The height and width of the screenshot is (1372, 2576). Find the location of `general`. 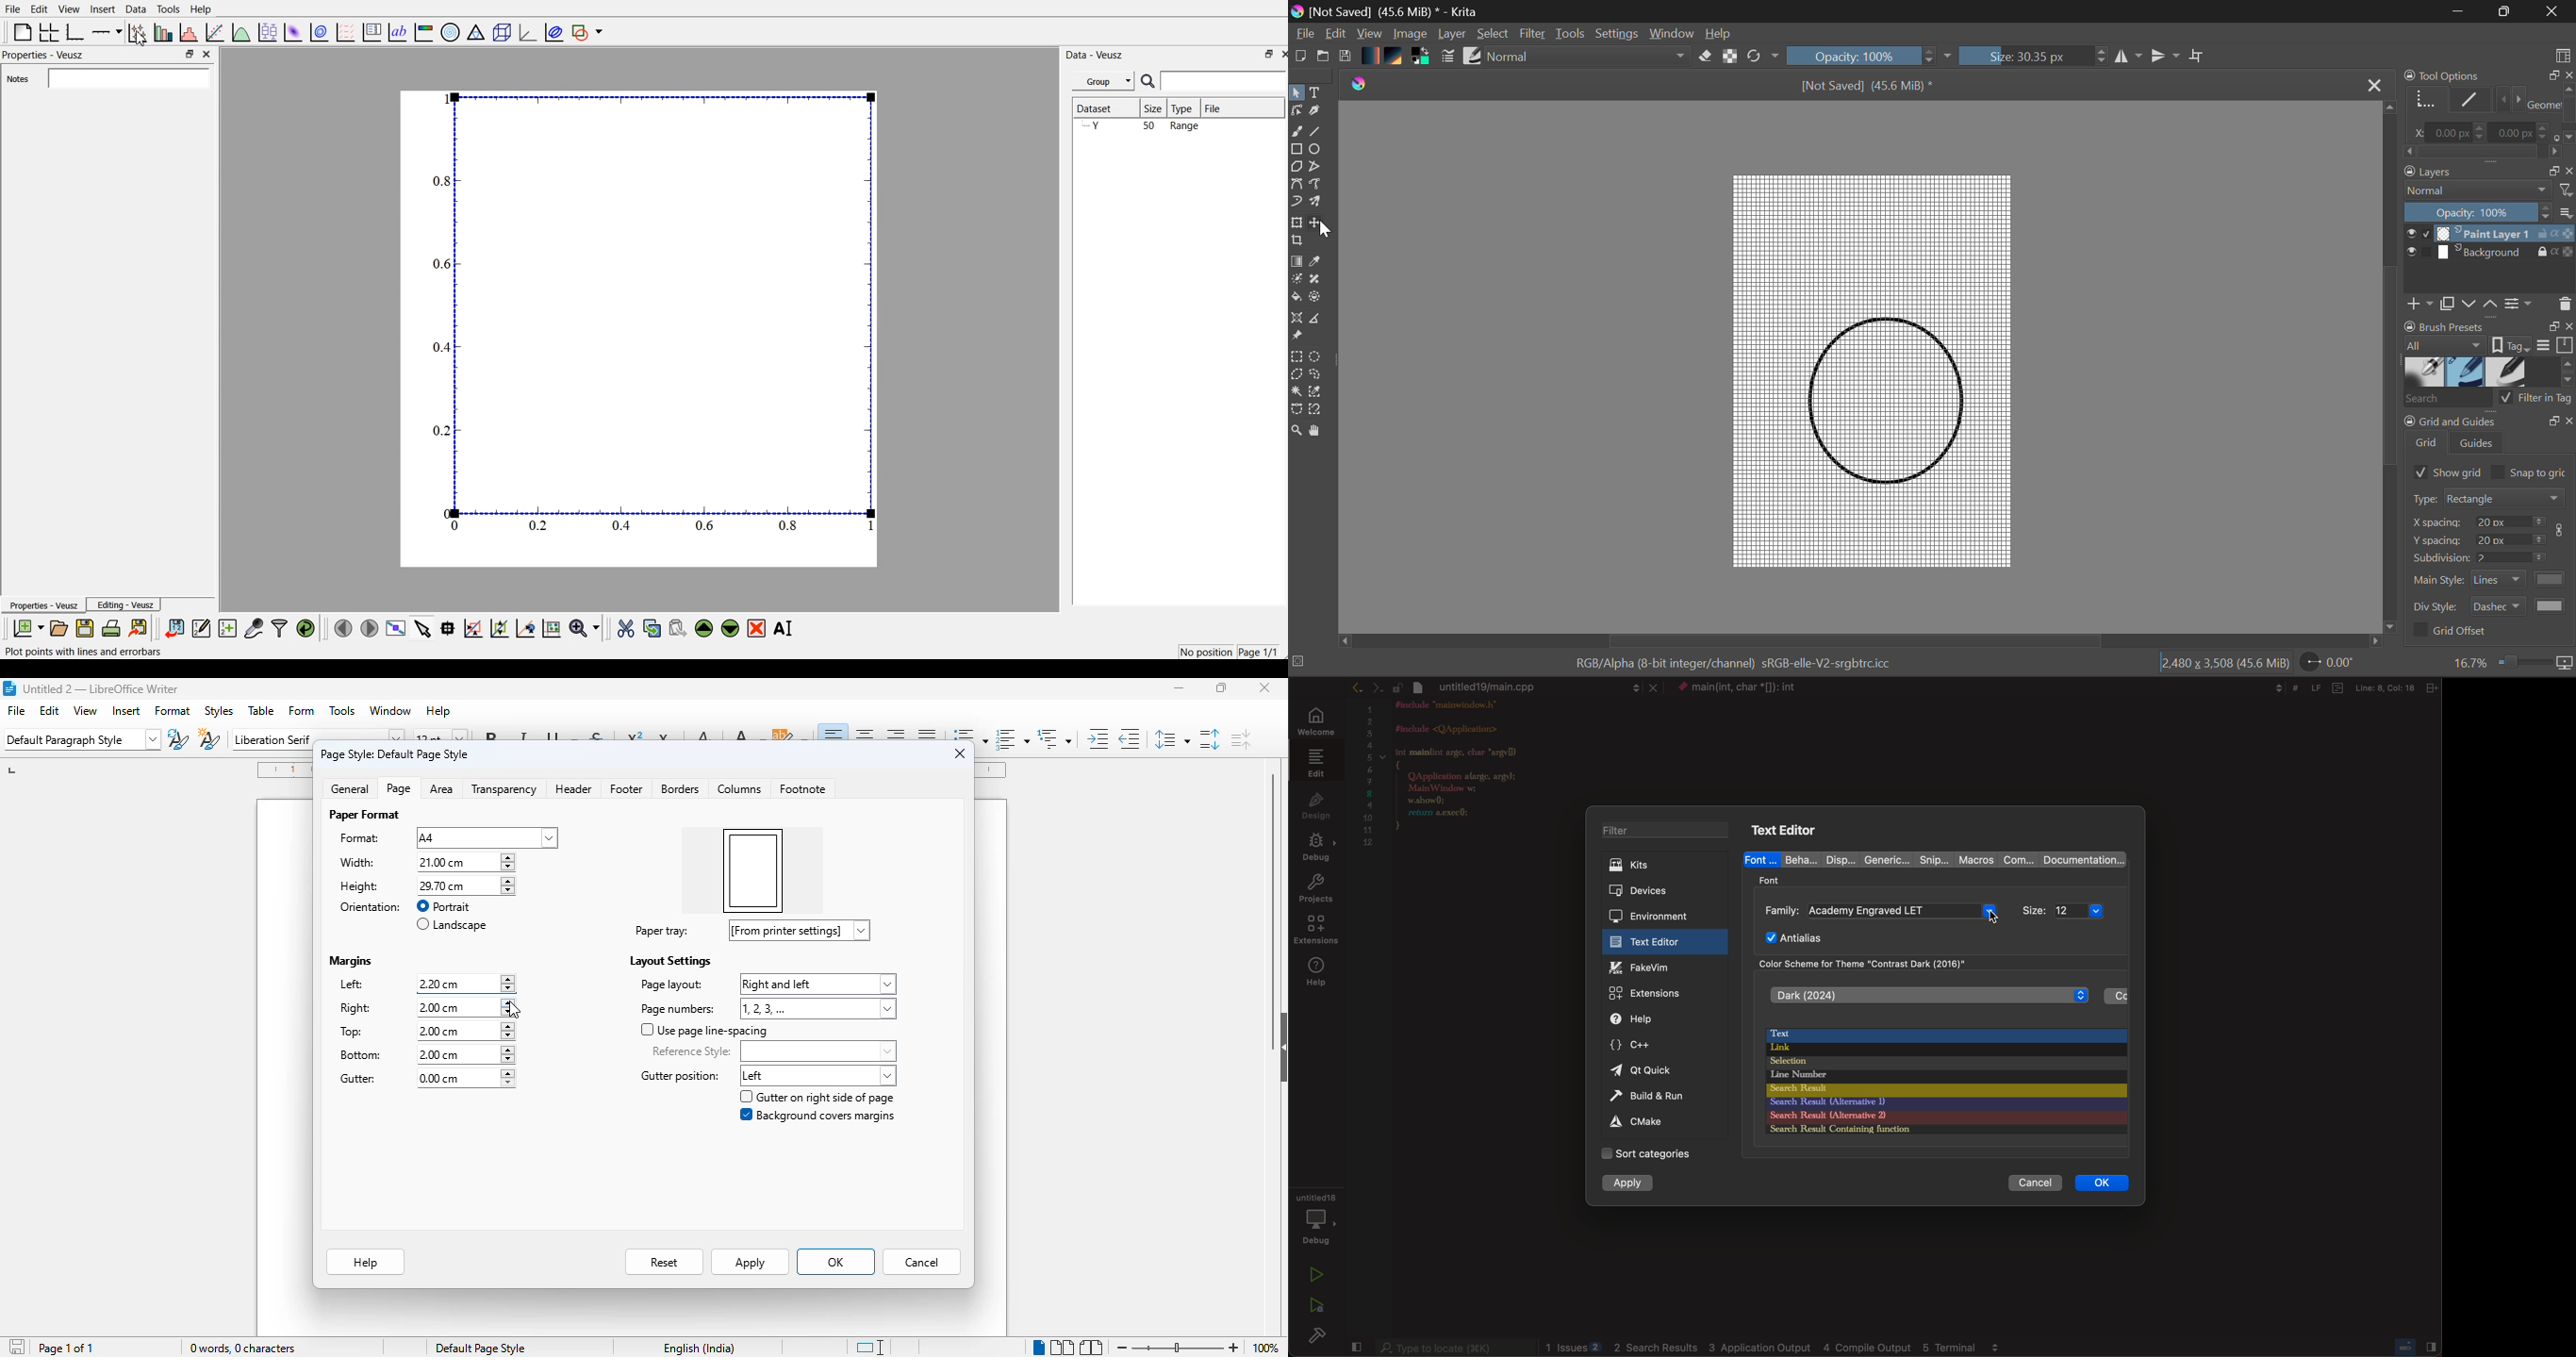

general is located at coordinates (351, 788).